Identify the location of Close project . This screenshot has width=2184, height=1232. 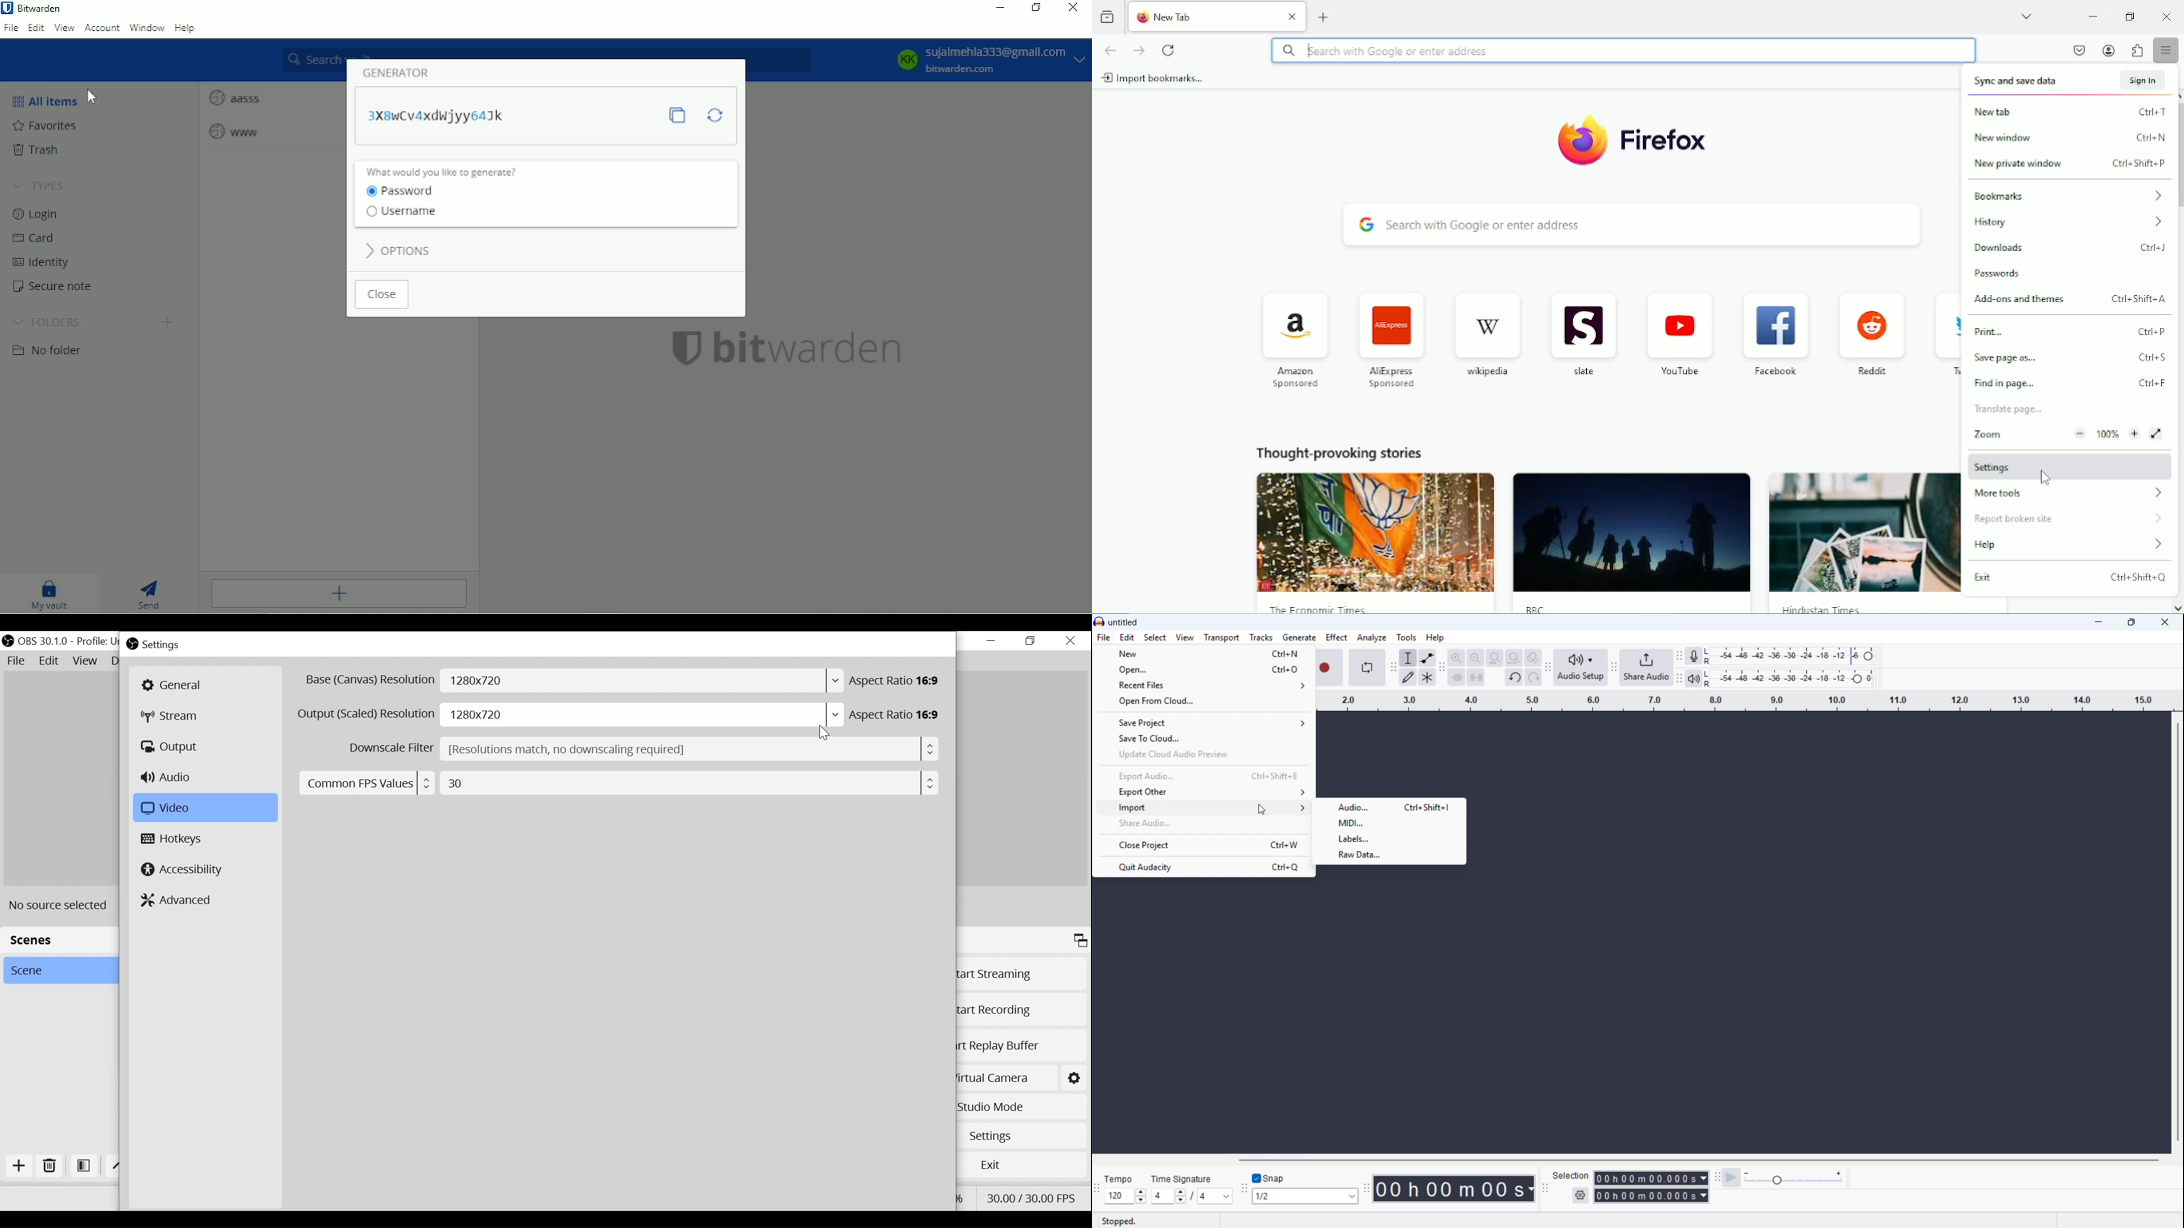
(1203, 844).